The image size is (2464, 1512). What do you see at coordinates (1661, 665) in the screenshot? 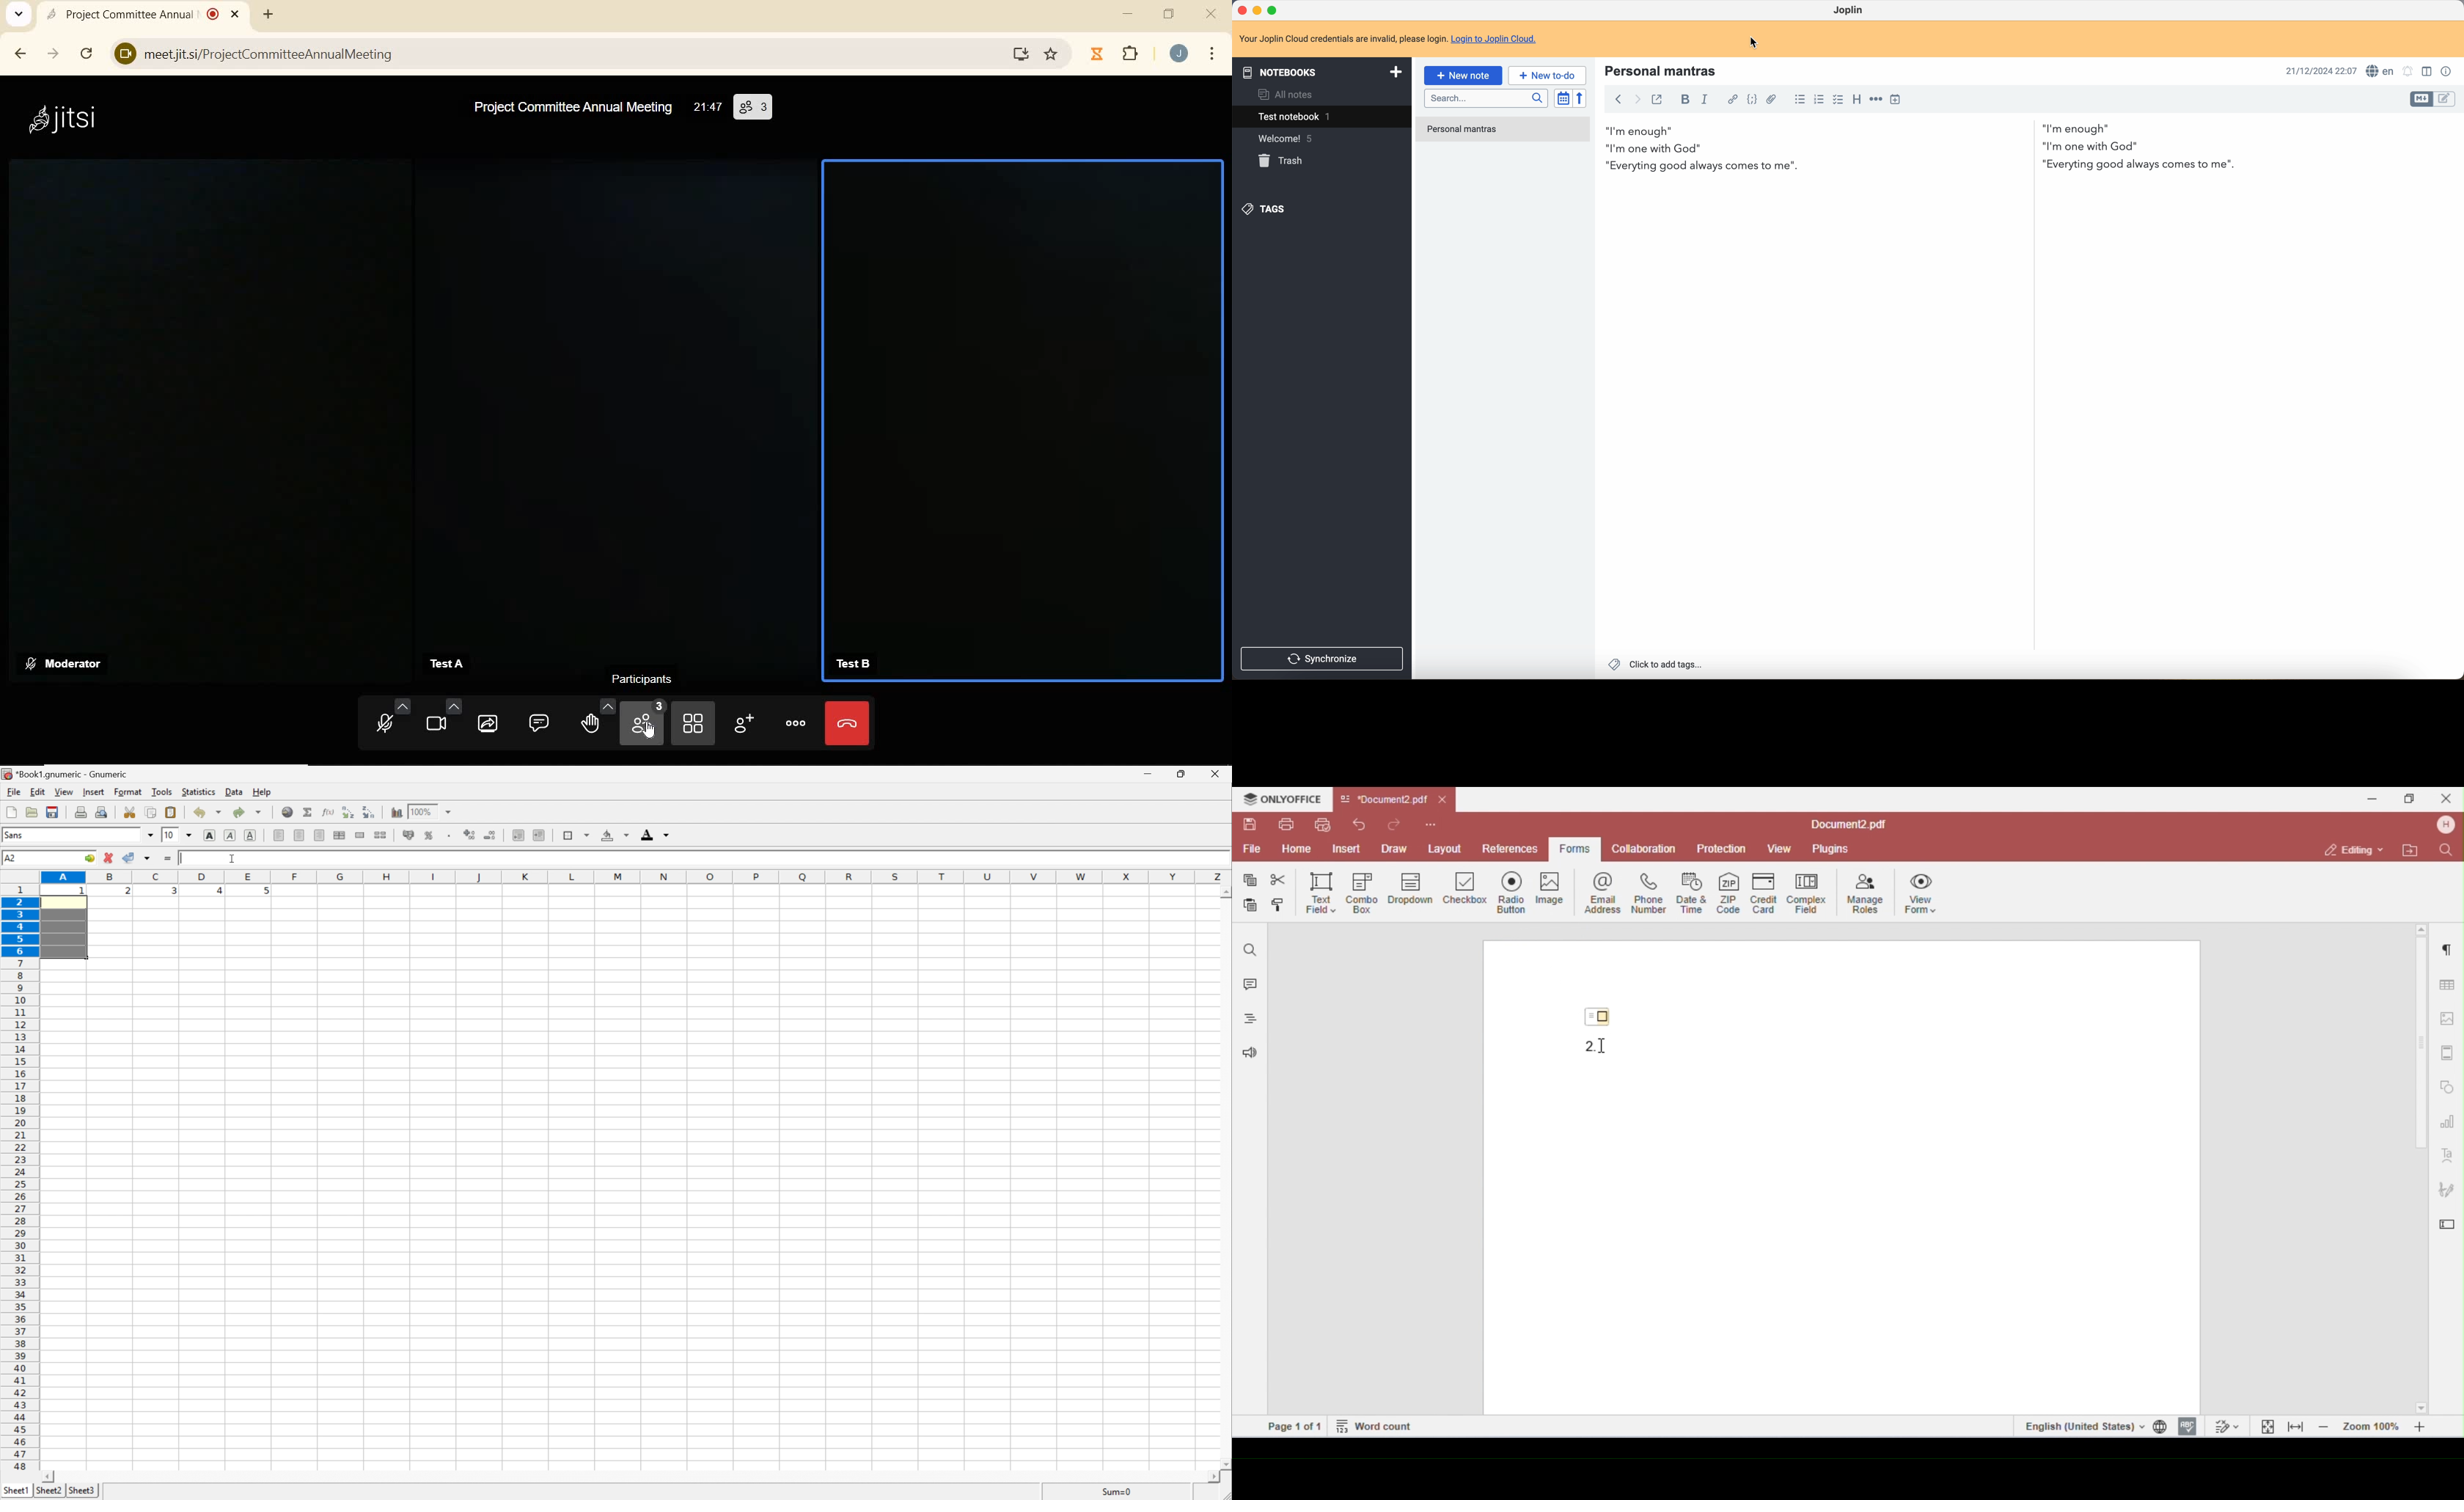
I see `Click to add tags` at bounding box center [1661, 665].